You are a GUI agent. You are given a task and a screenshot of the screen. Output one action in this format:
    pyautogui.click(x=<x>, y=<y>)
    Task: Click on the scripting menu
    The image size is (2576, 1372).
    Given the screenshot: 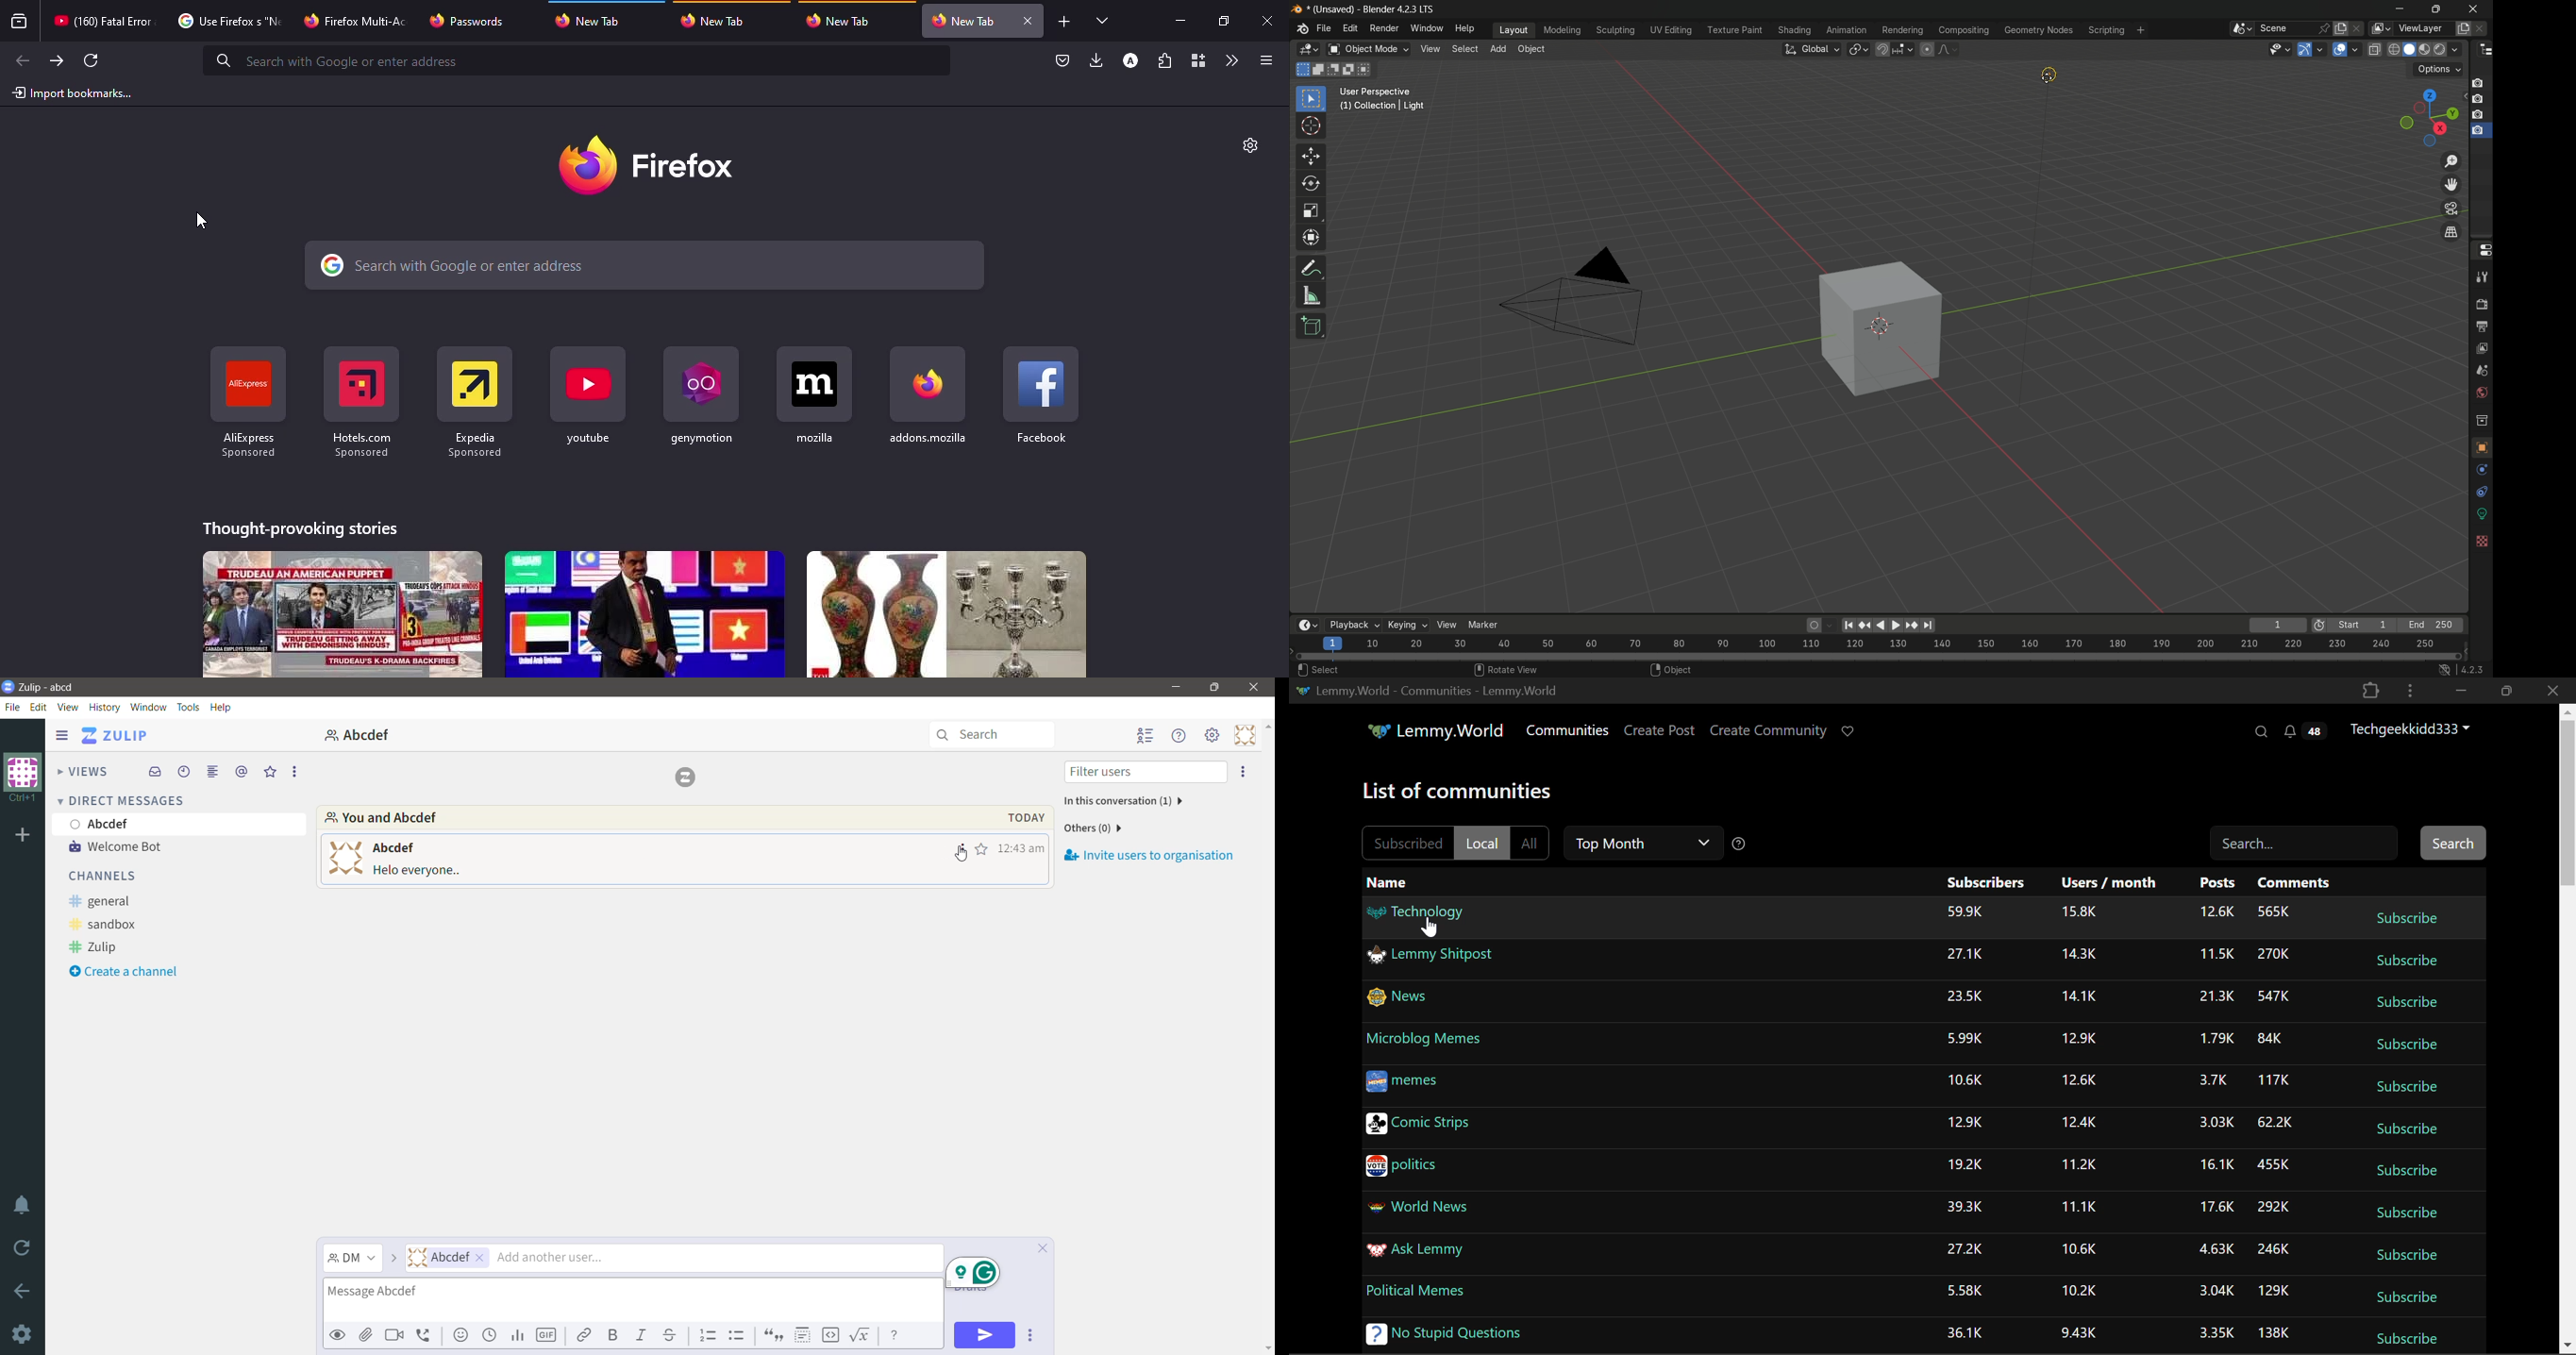 What is the action you would take?
    pyautogui.click(x=2108, y=31)
    